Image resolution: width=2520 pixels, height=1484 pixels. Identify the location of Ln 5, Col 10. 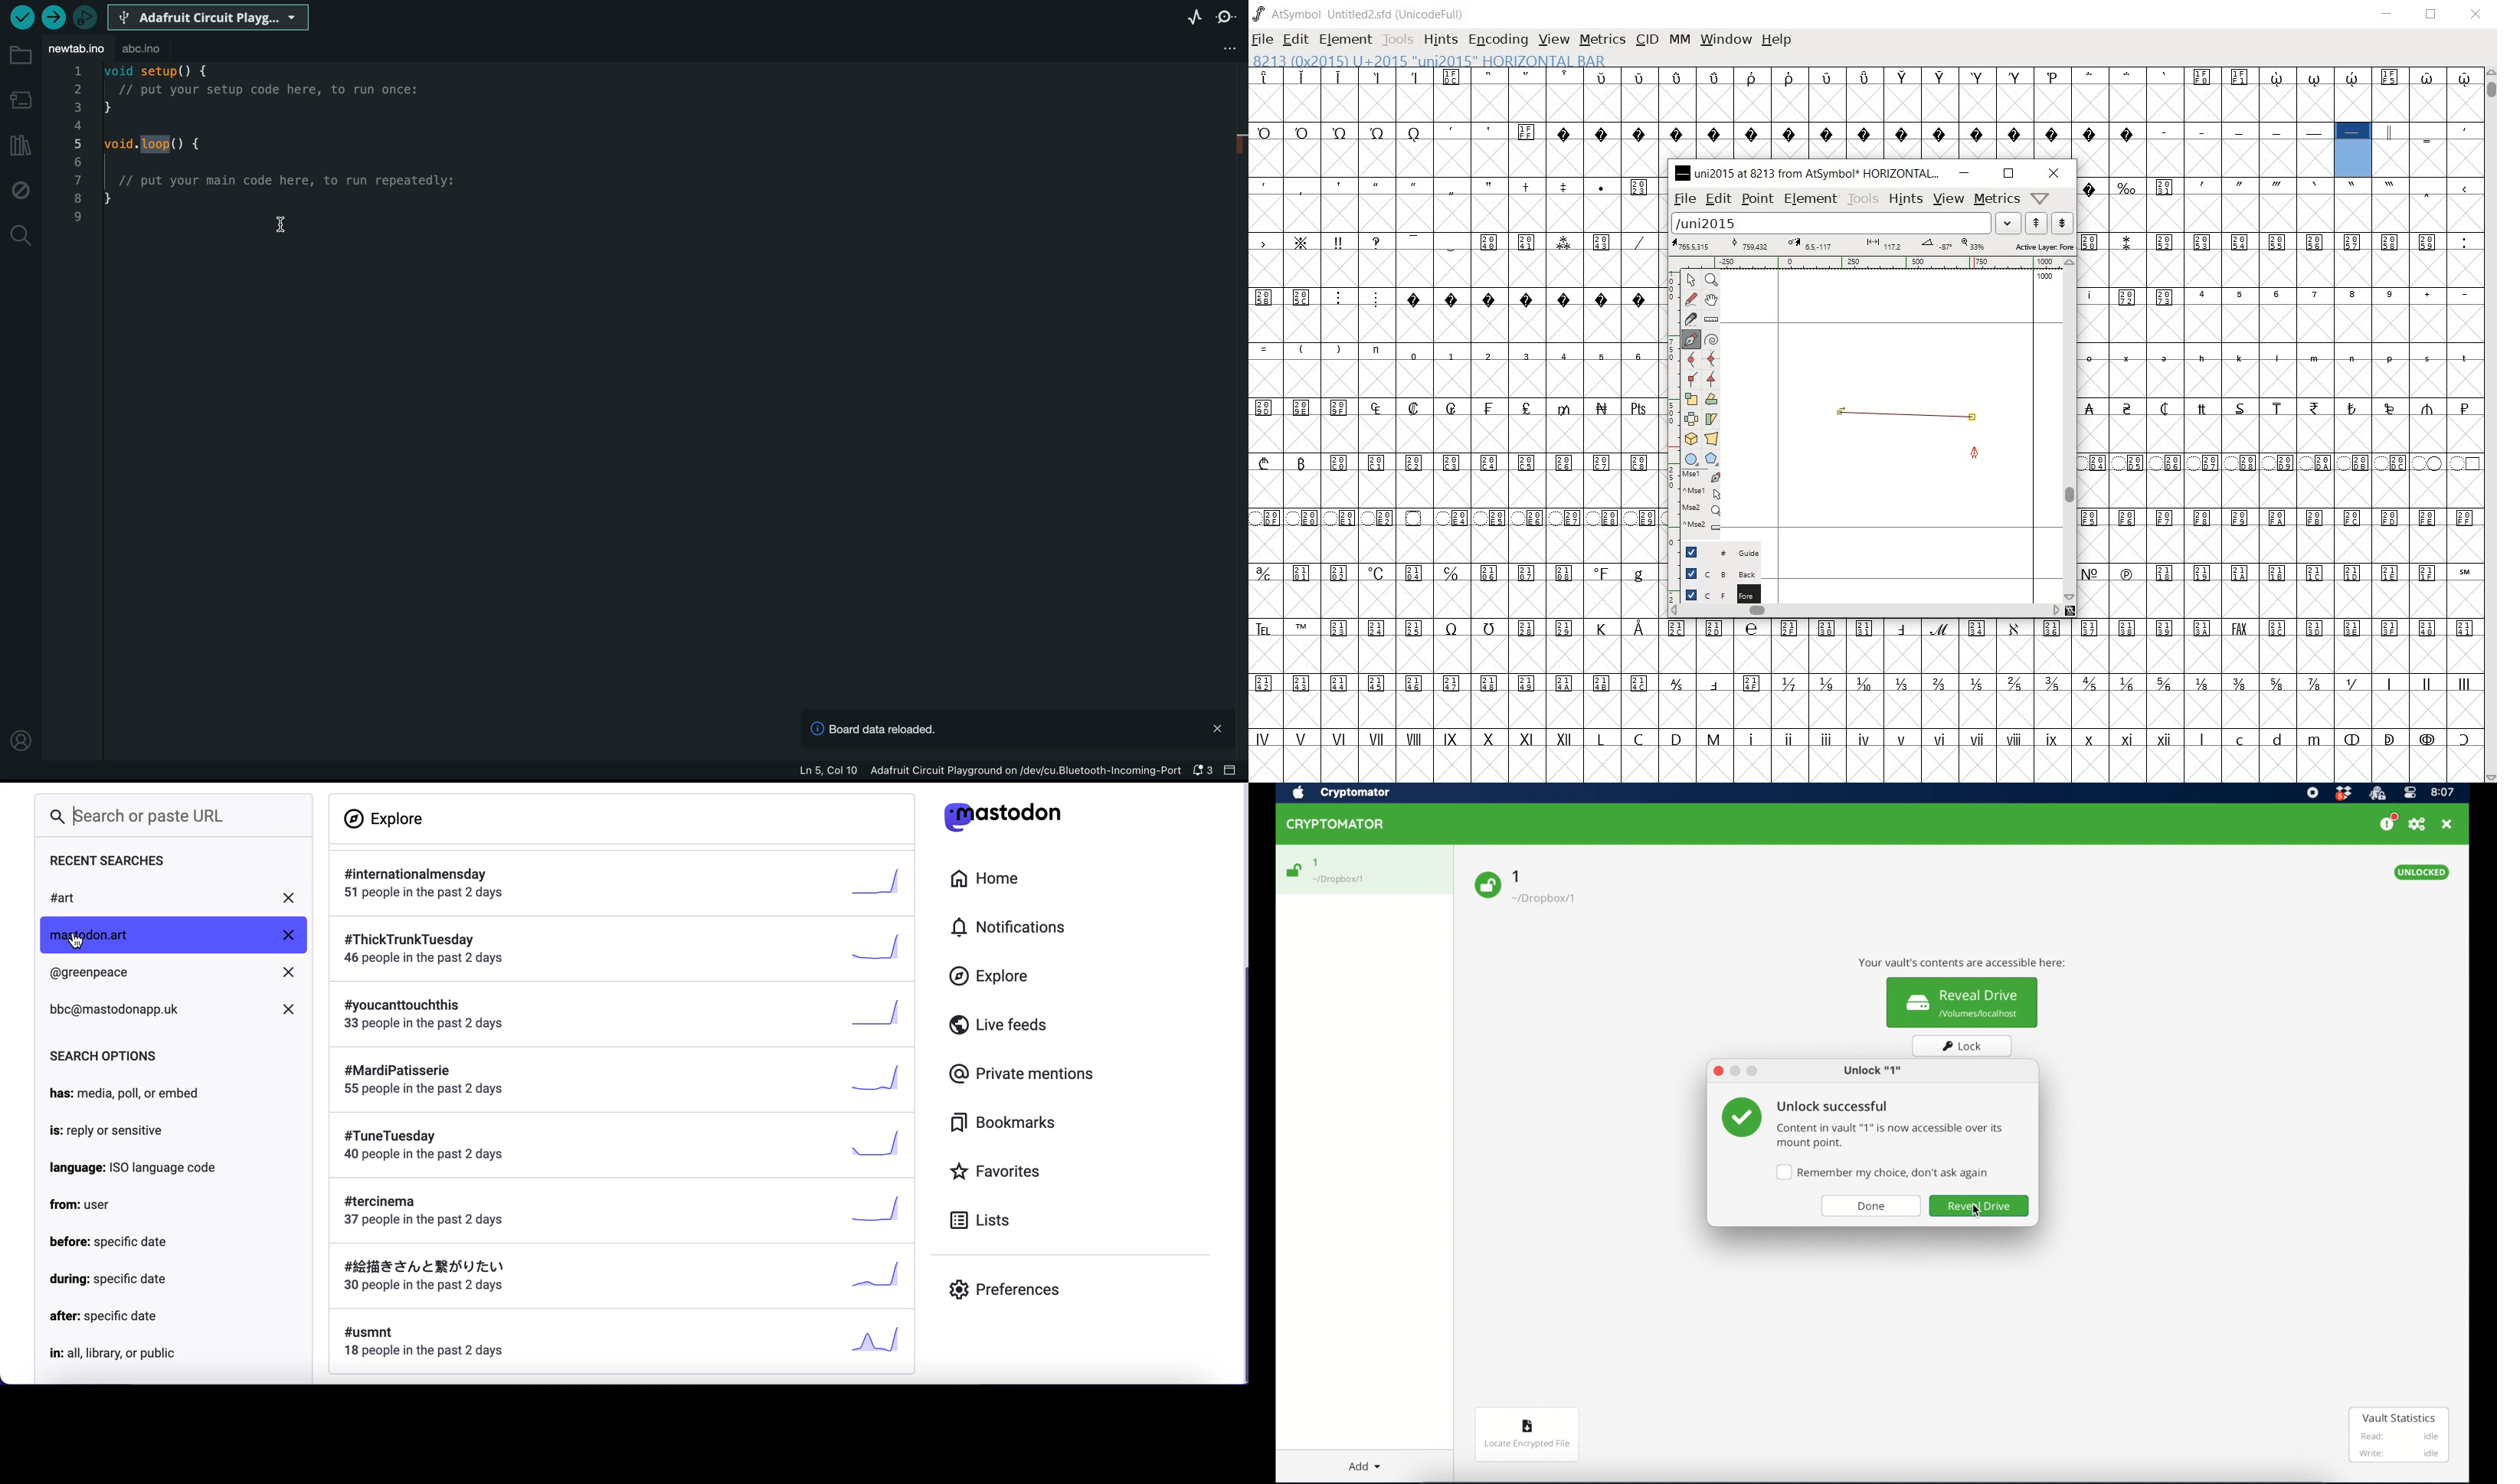
(828, 771).